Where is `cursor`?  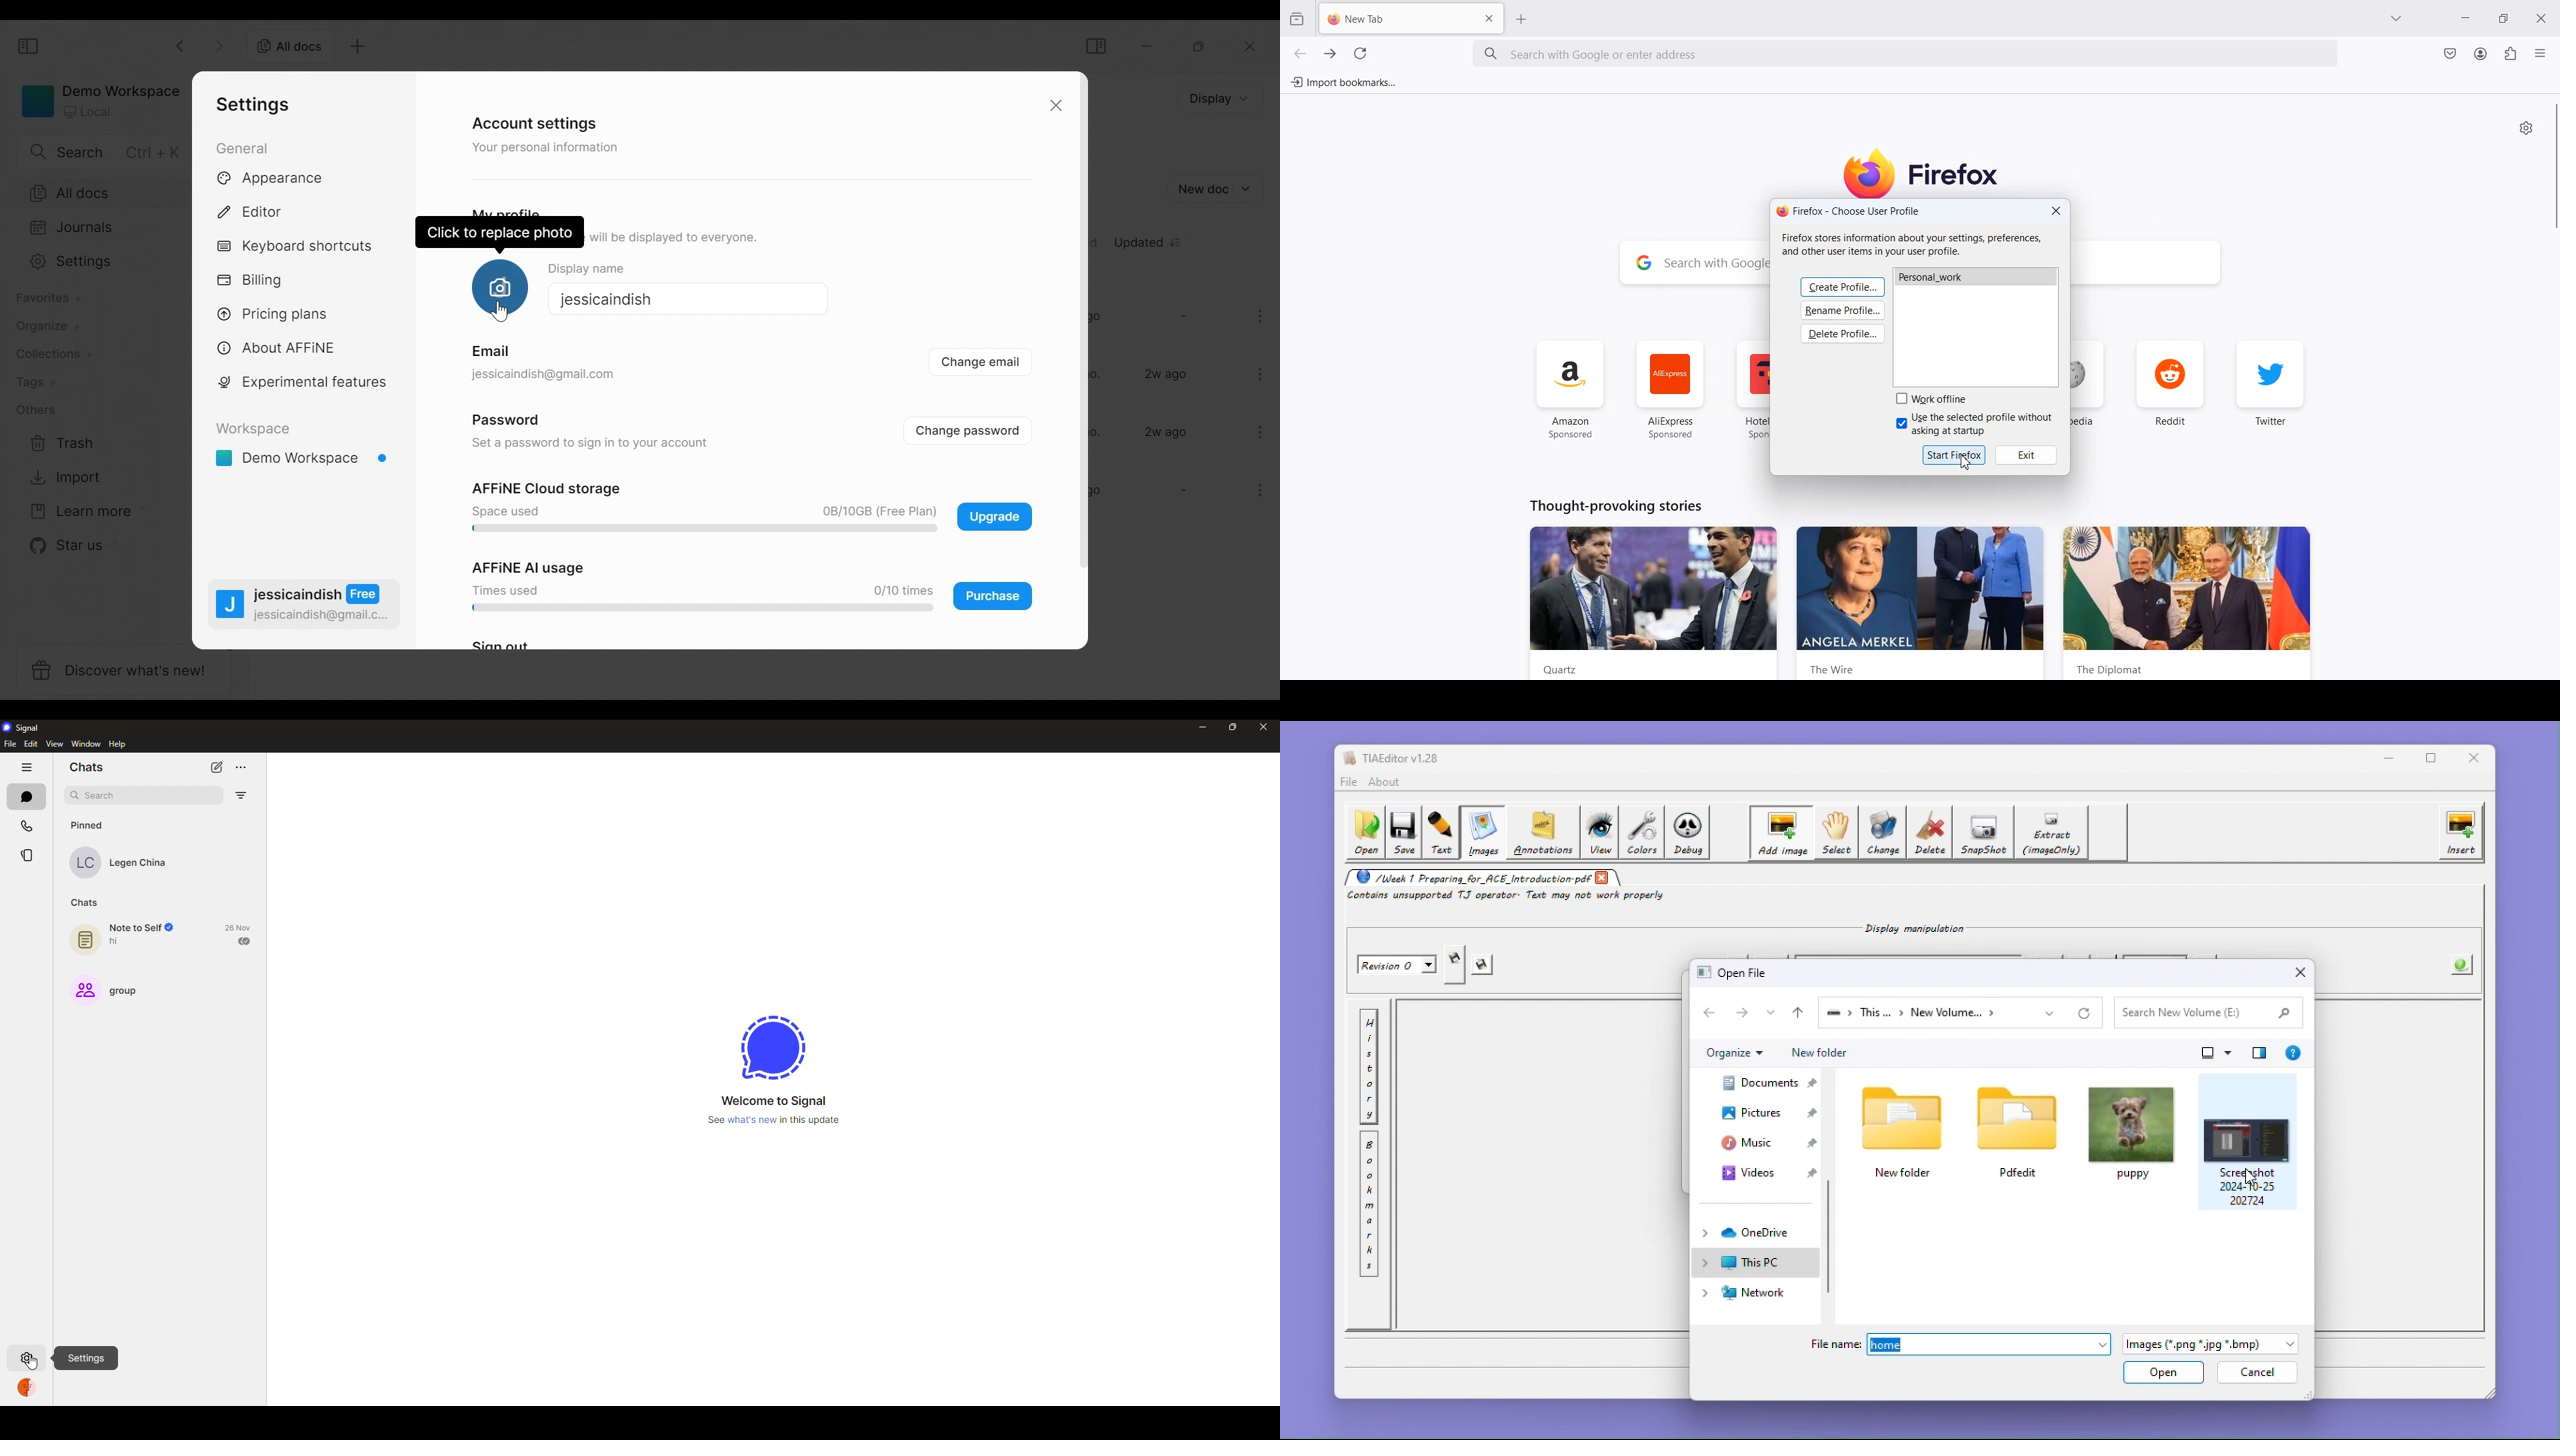 cursor is located at coordinates (32, 1365).